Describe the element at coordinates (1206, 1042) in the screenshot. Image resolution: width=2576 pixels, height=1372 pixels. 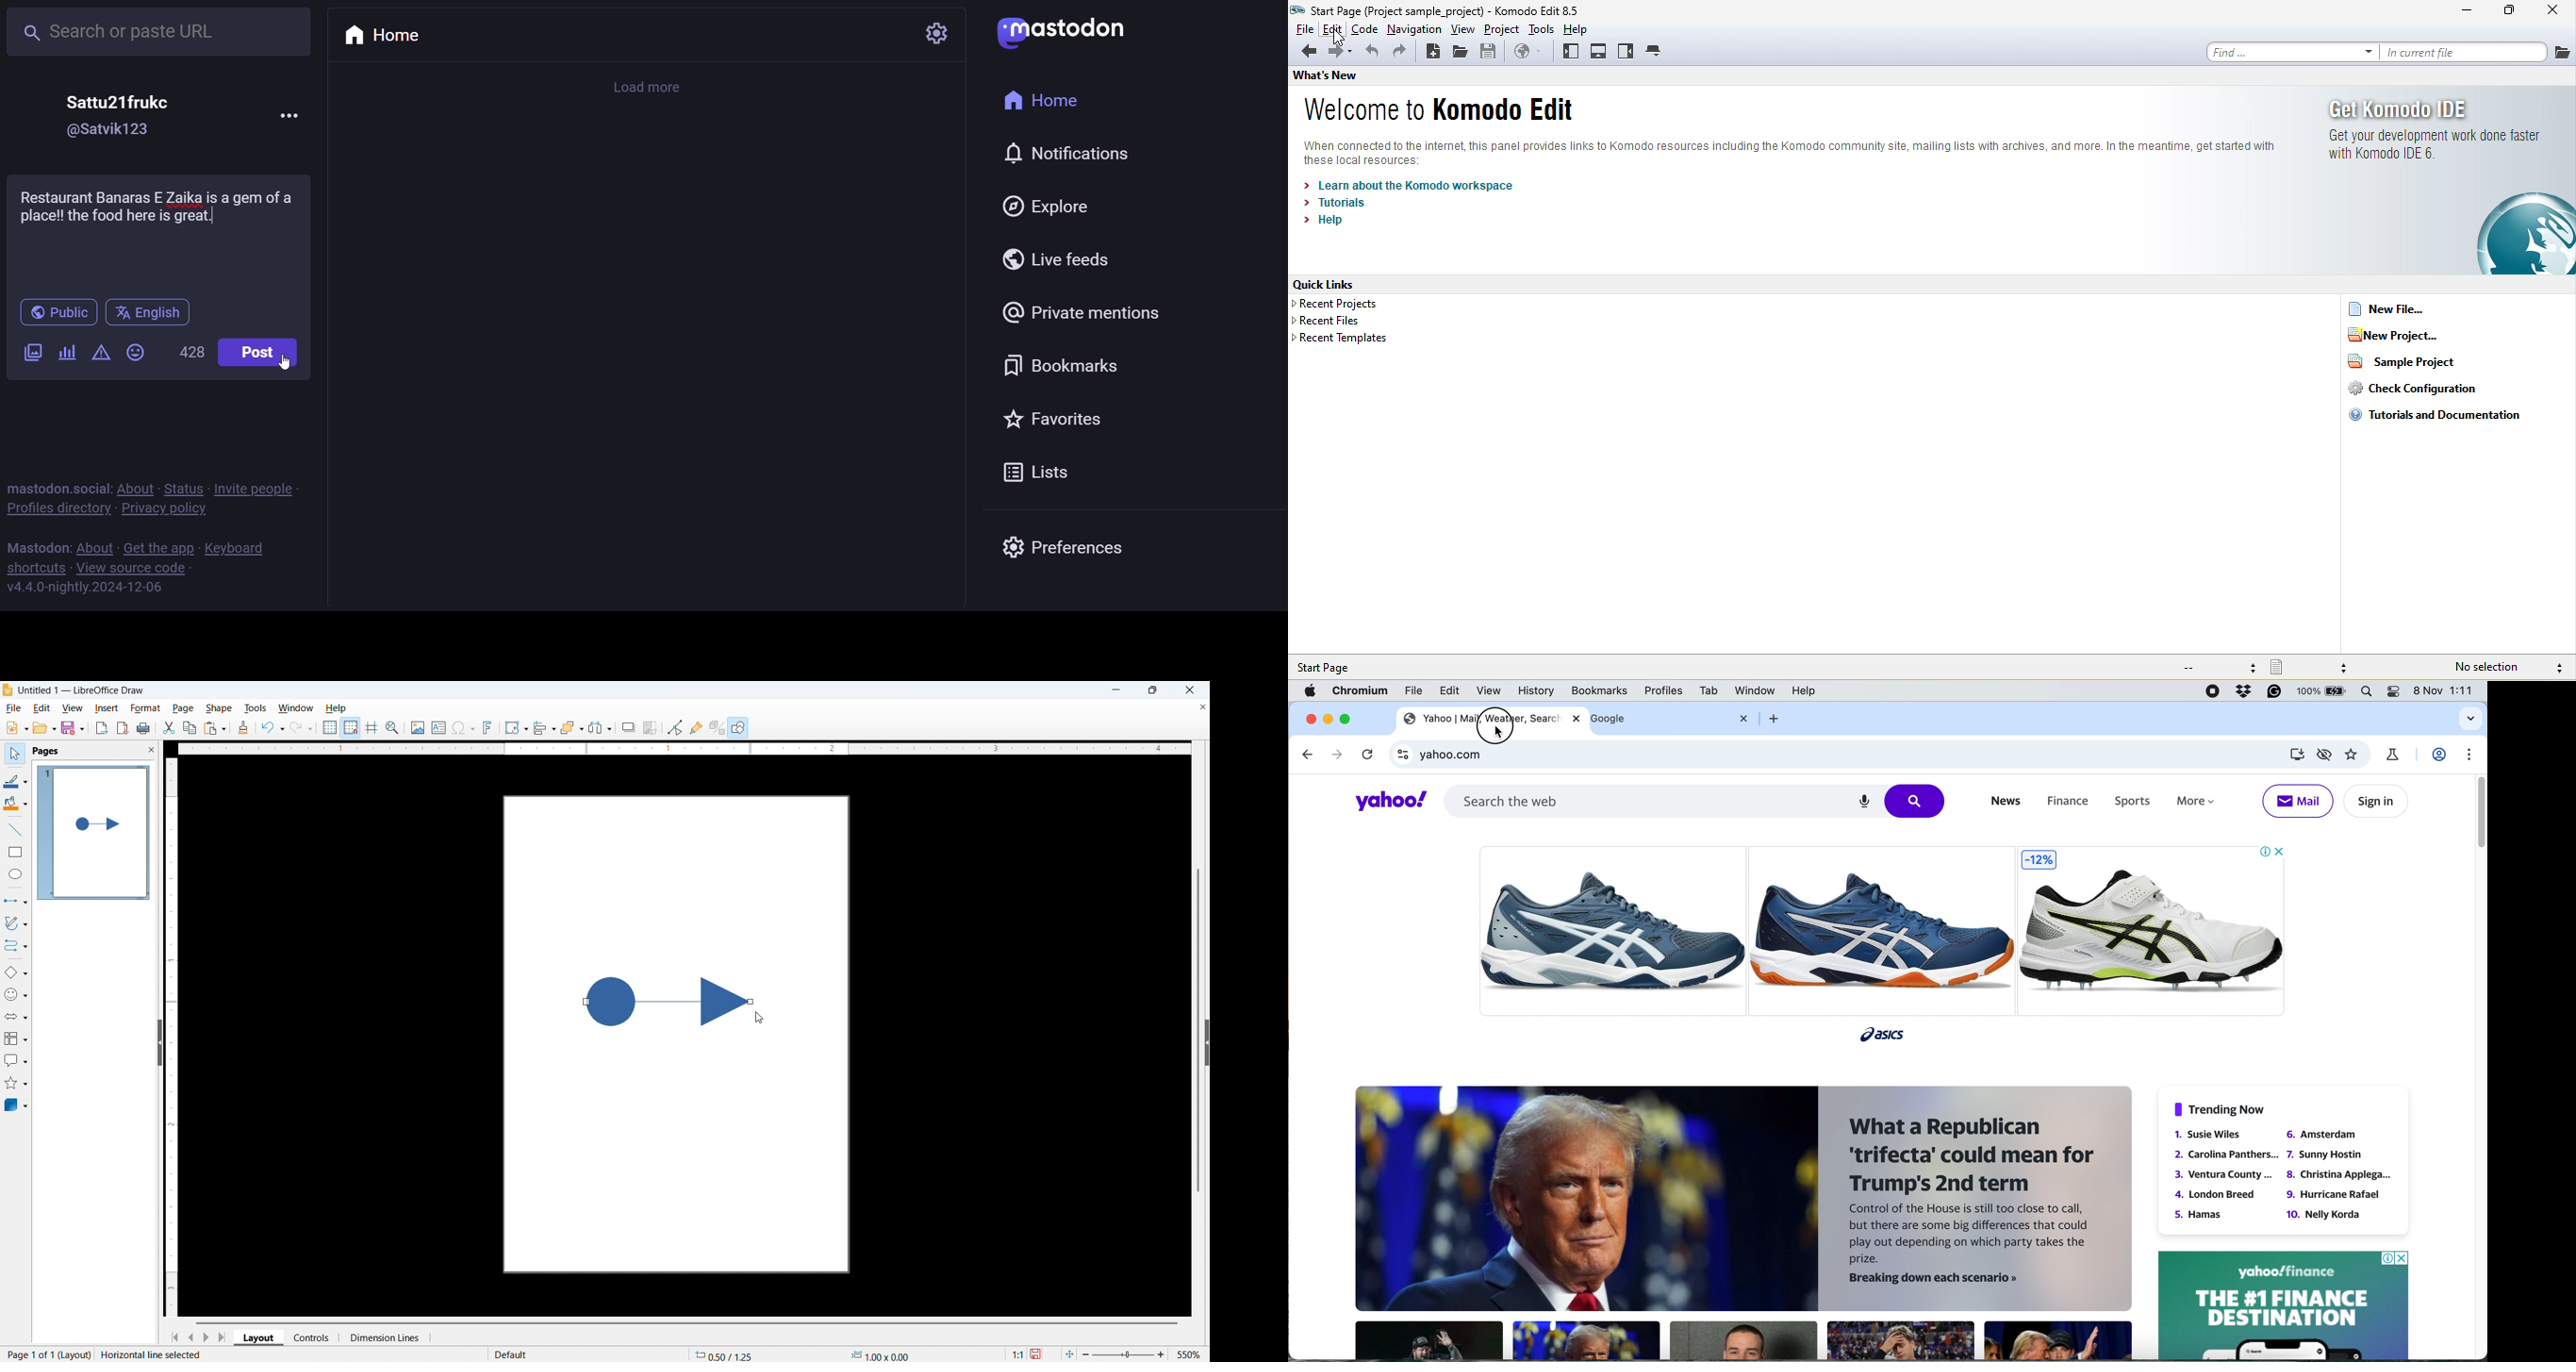
I see `Expand panel ` at that location.